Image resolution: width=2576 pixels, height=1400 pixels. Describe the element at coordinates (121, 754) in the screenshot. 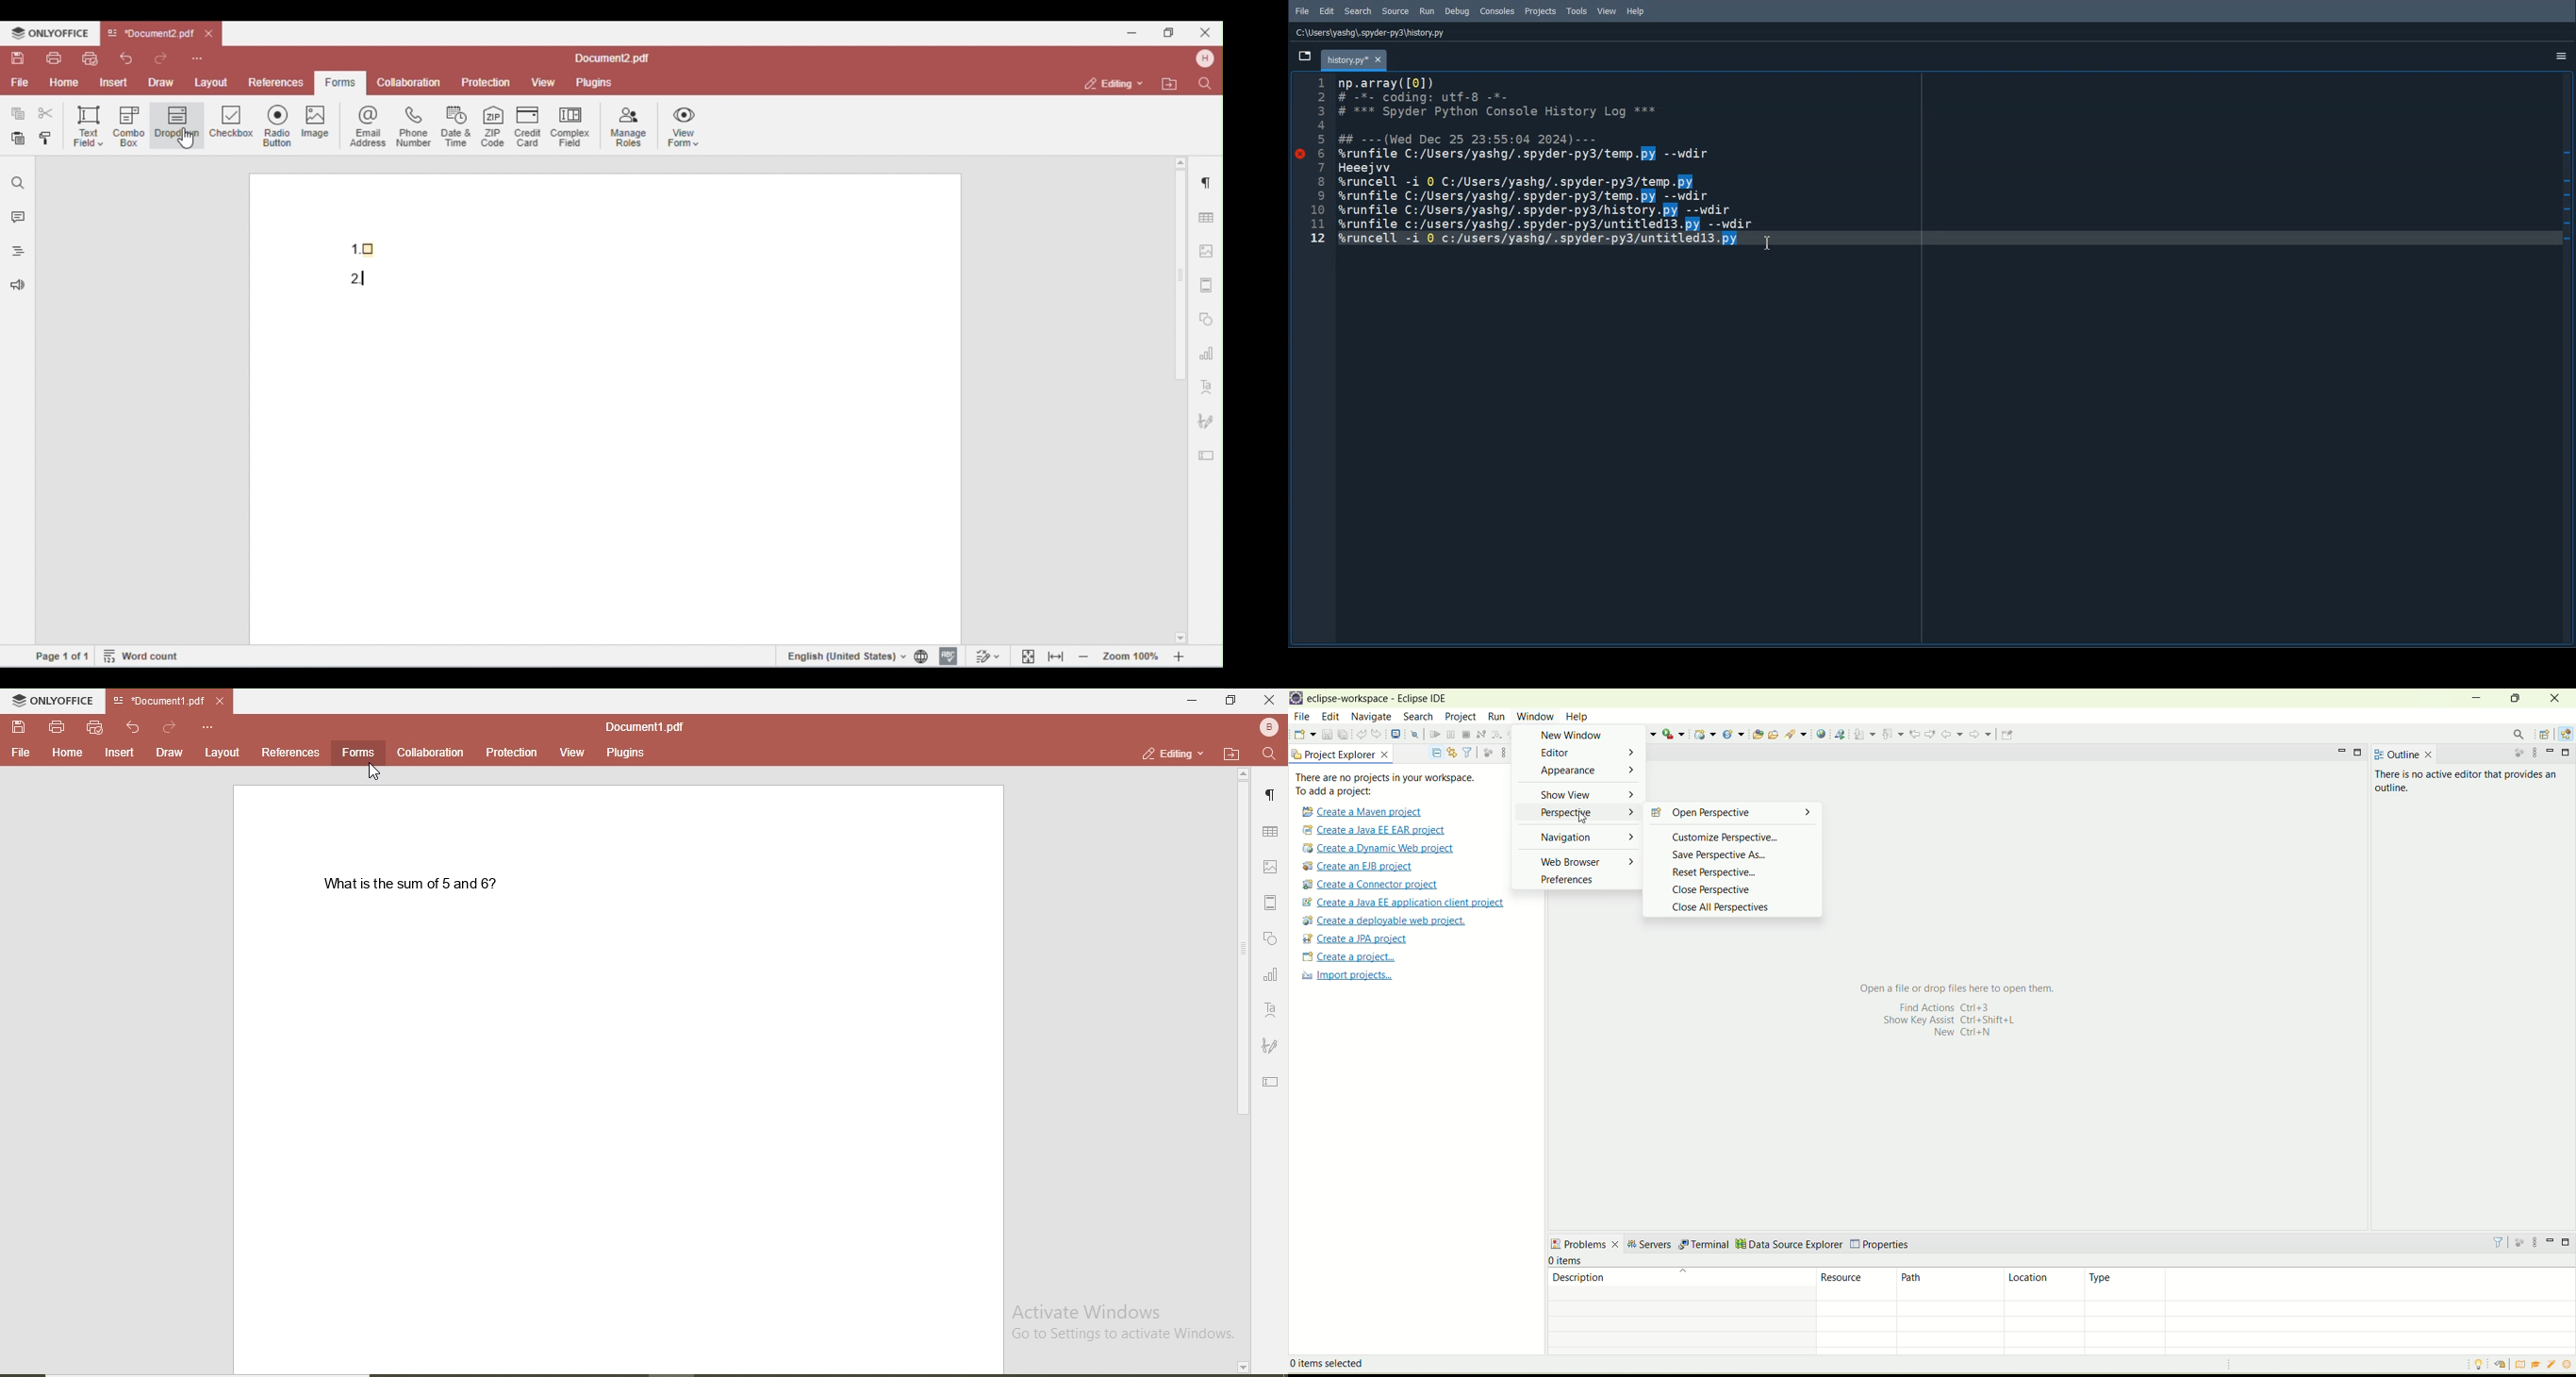

I see `insert` at that location.